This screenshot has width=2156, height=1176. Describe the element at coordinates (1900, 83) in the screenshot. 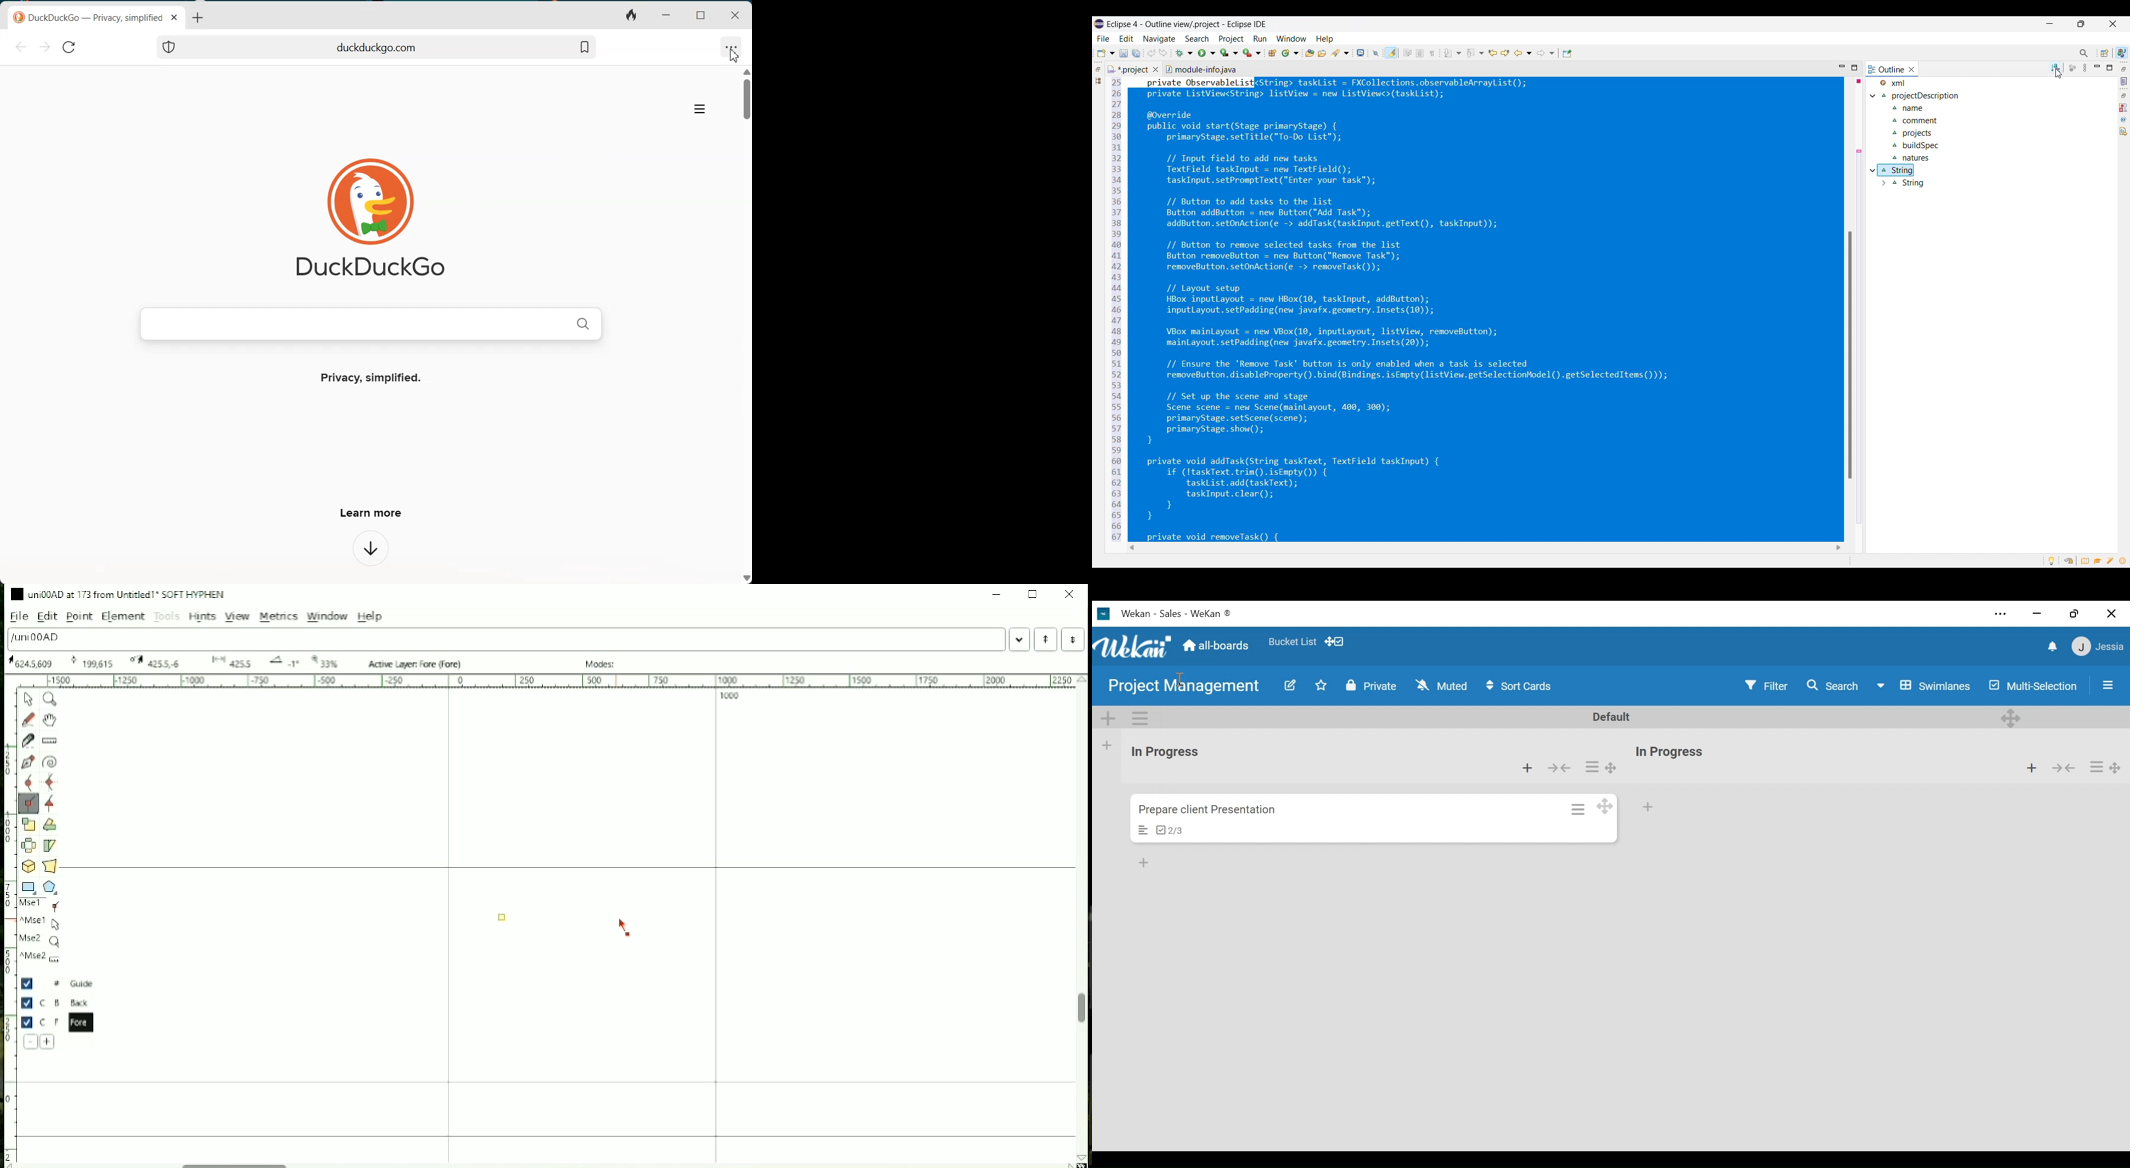

I see `xml` at that location.